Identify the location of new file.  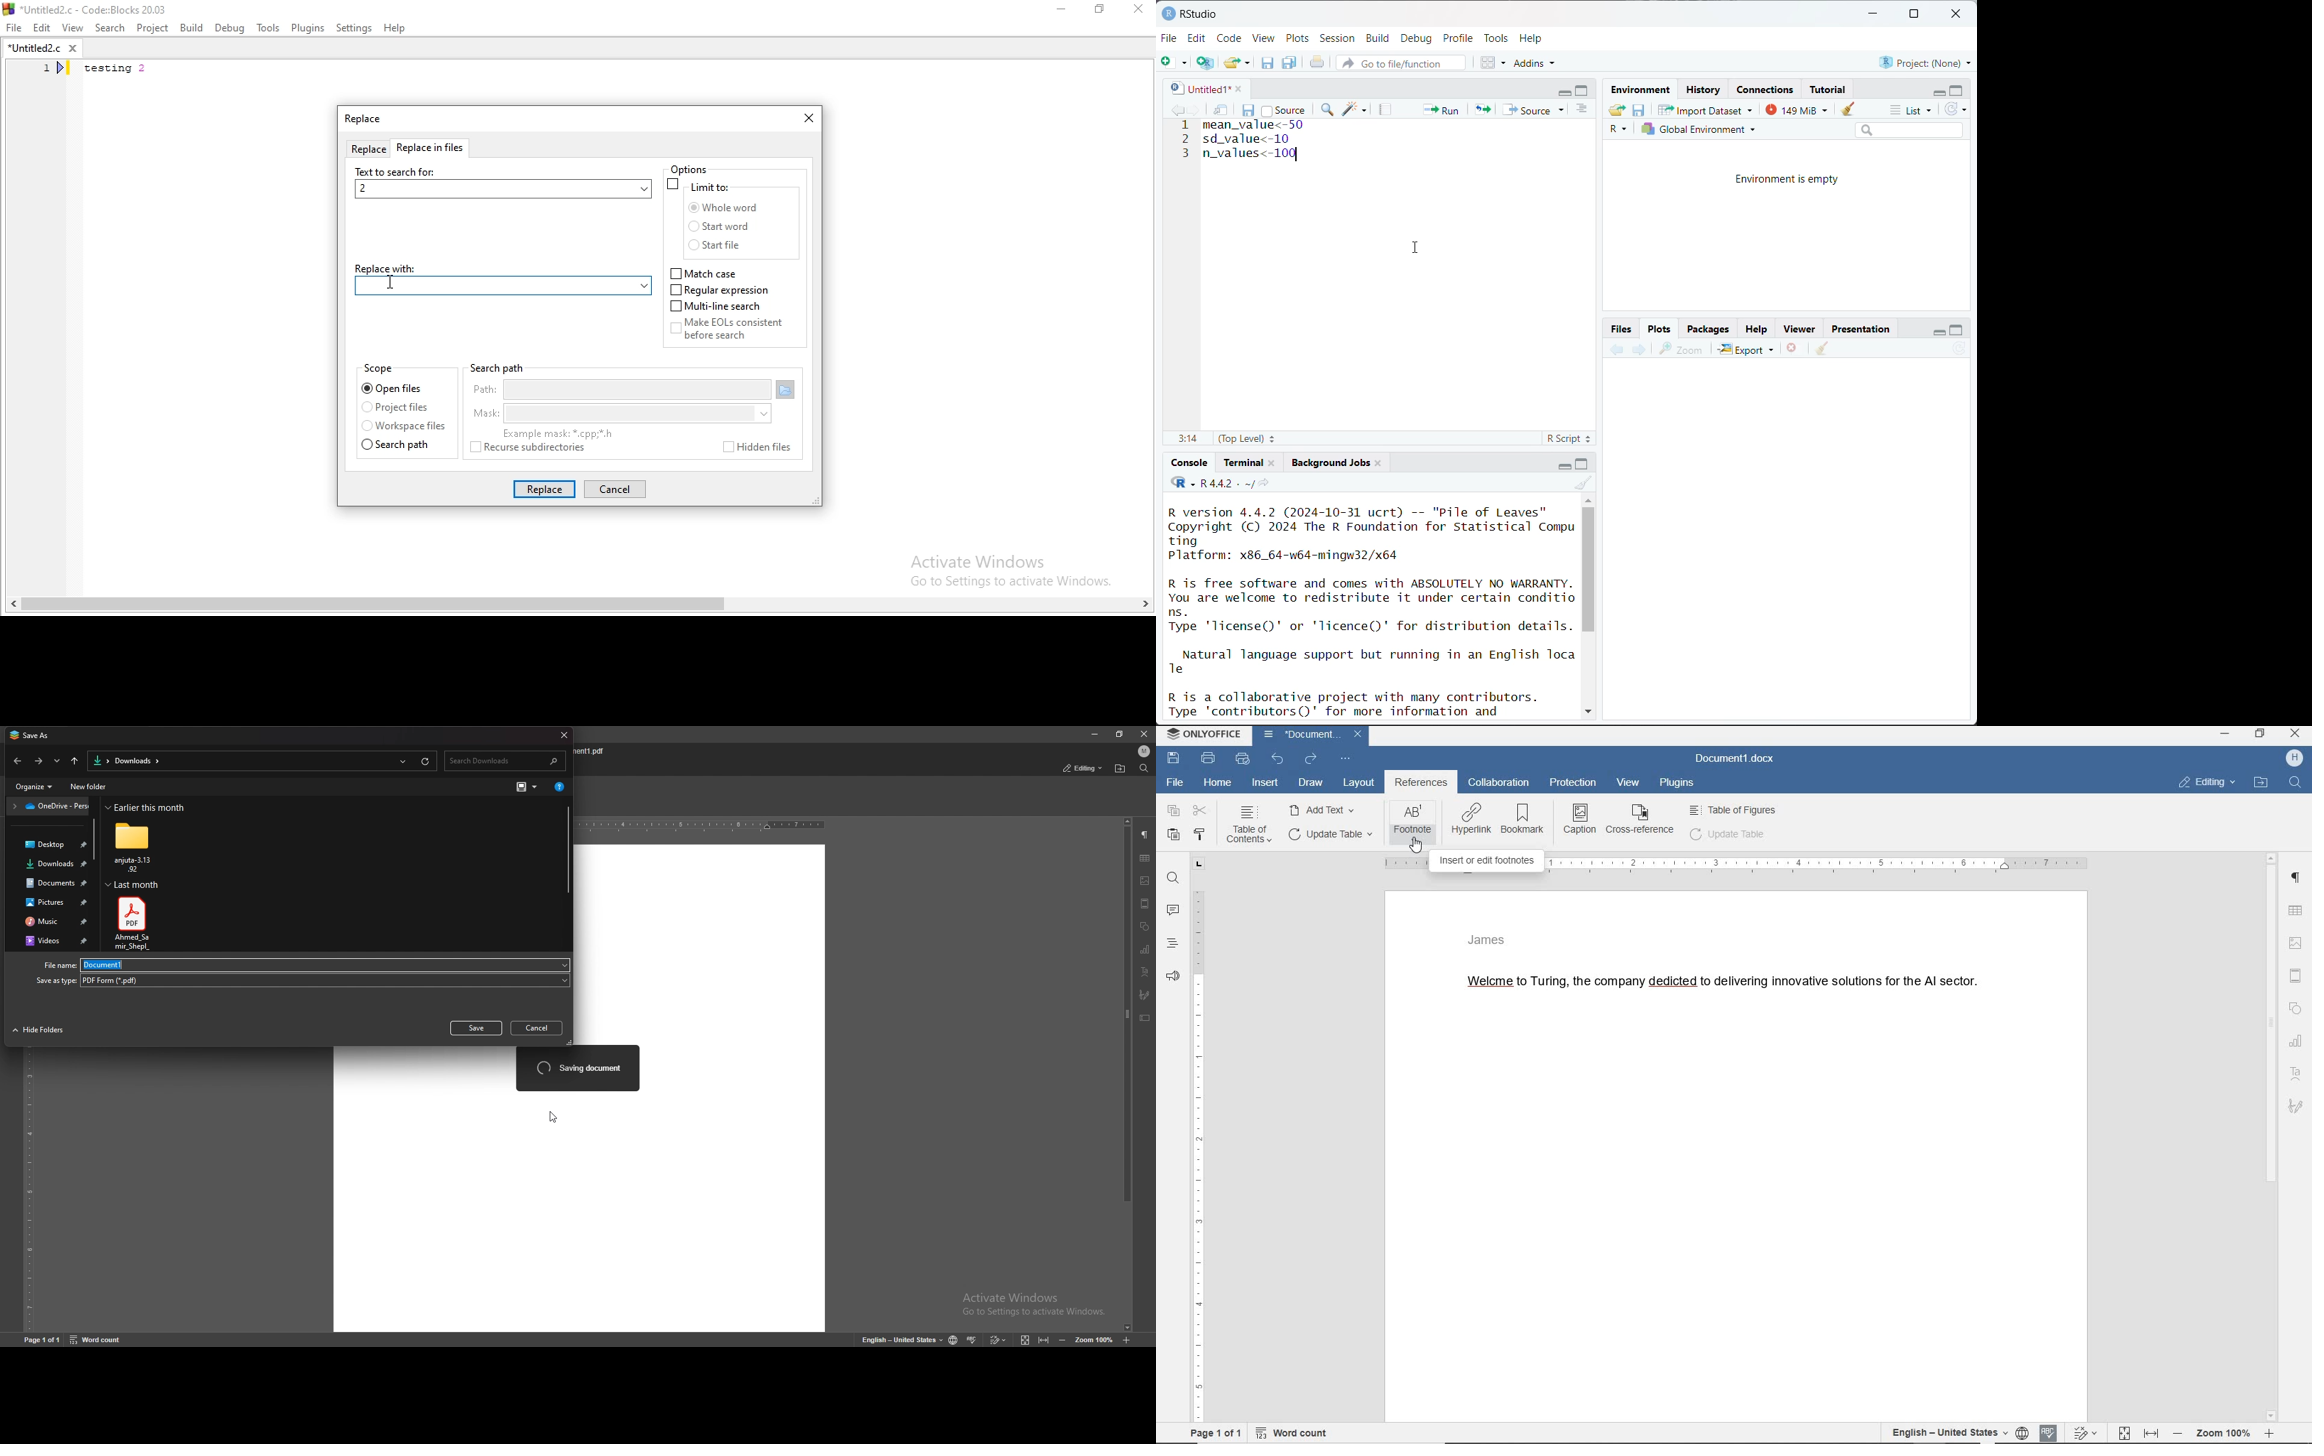
(1174, 63).